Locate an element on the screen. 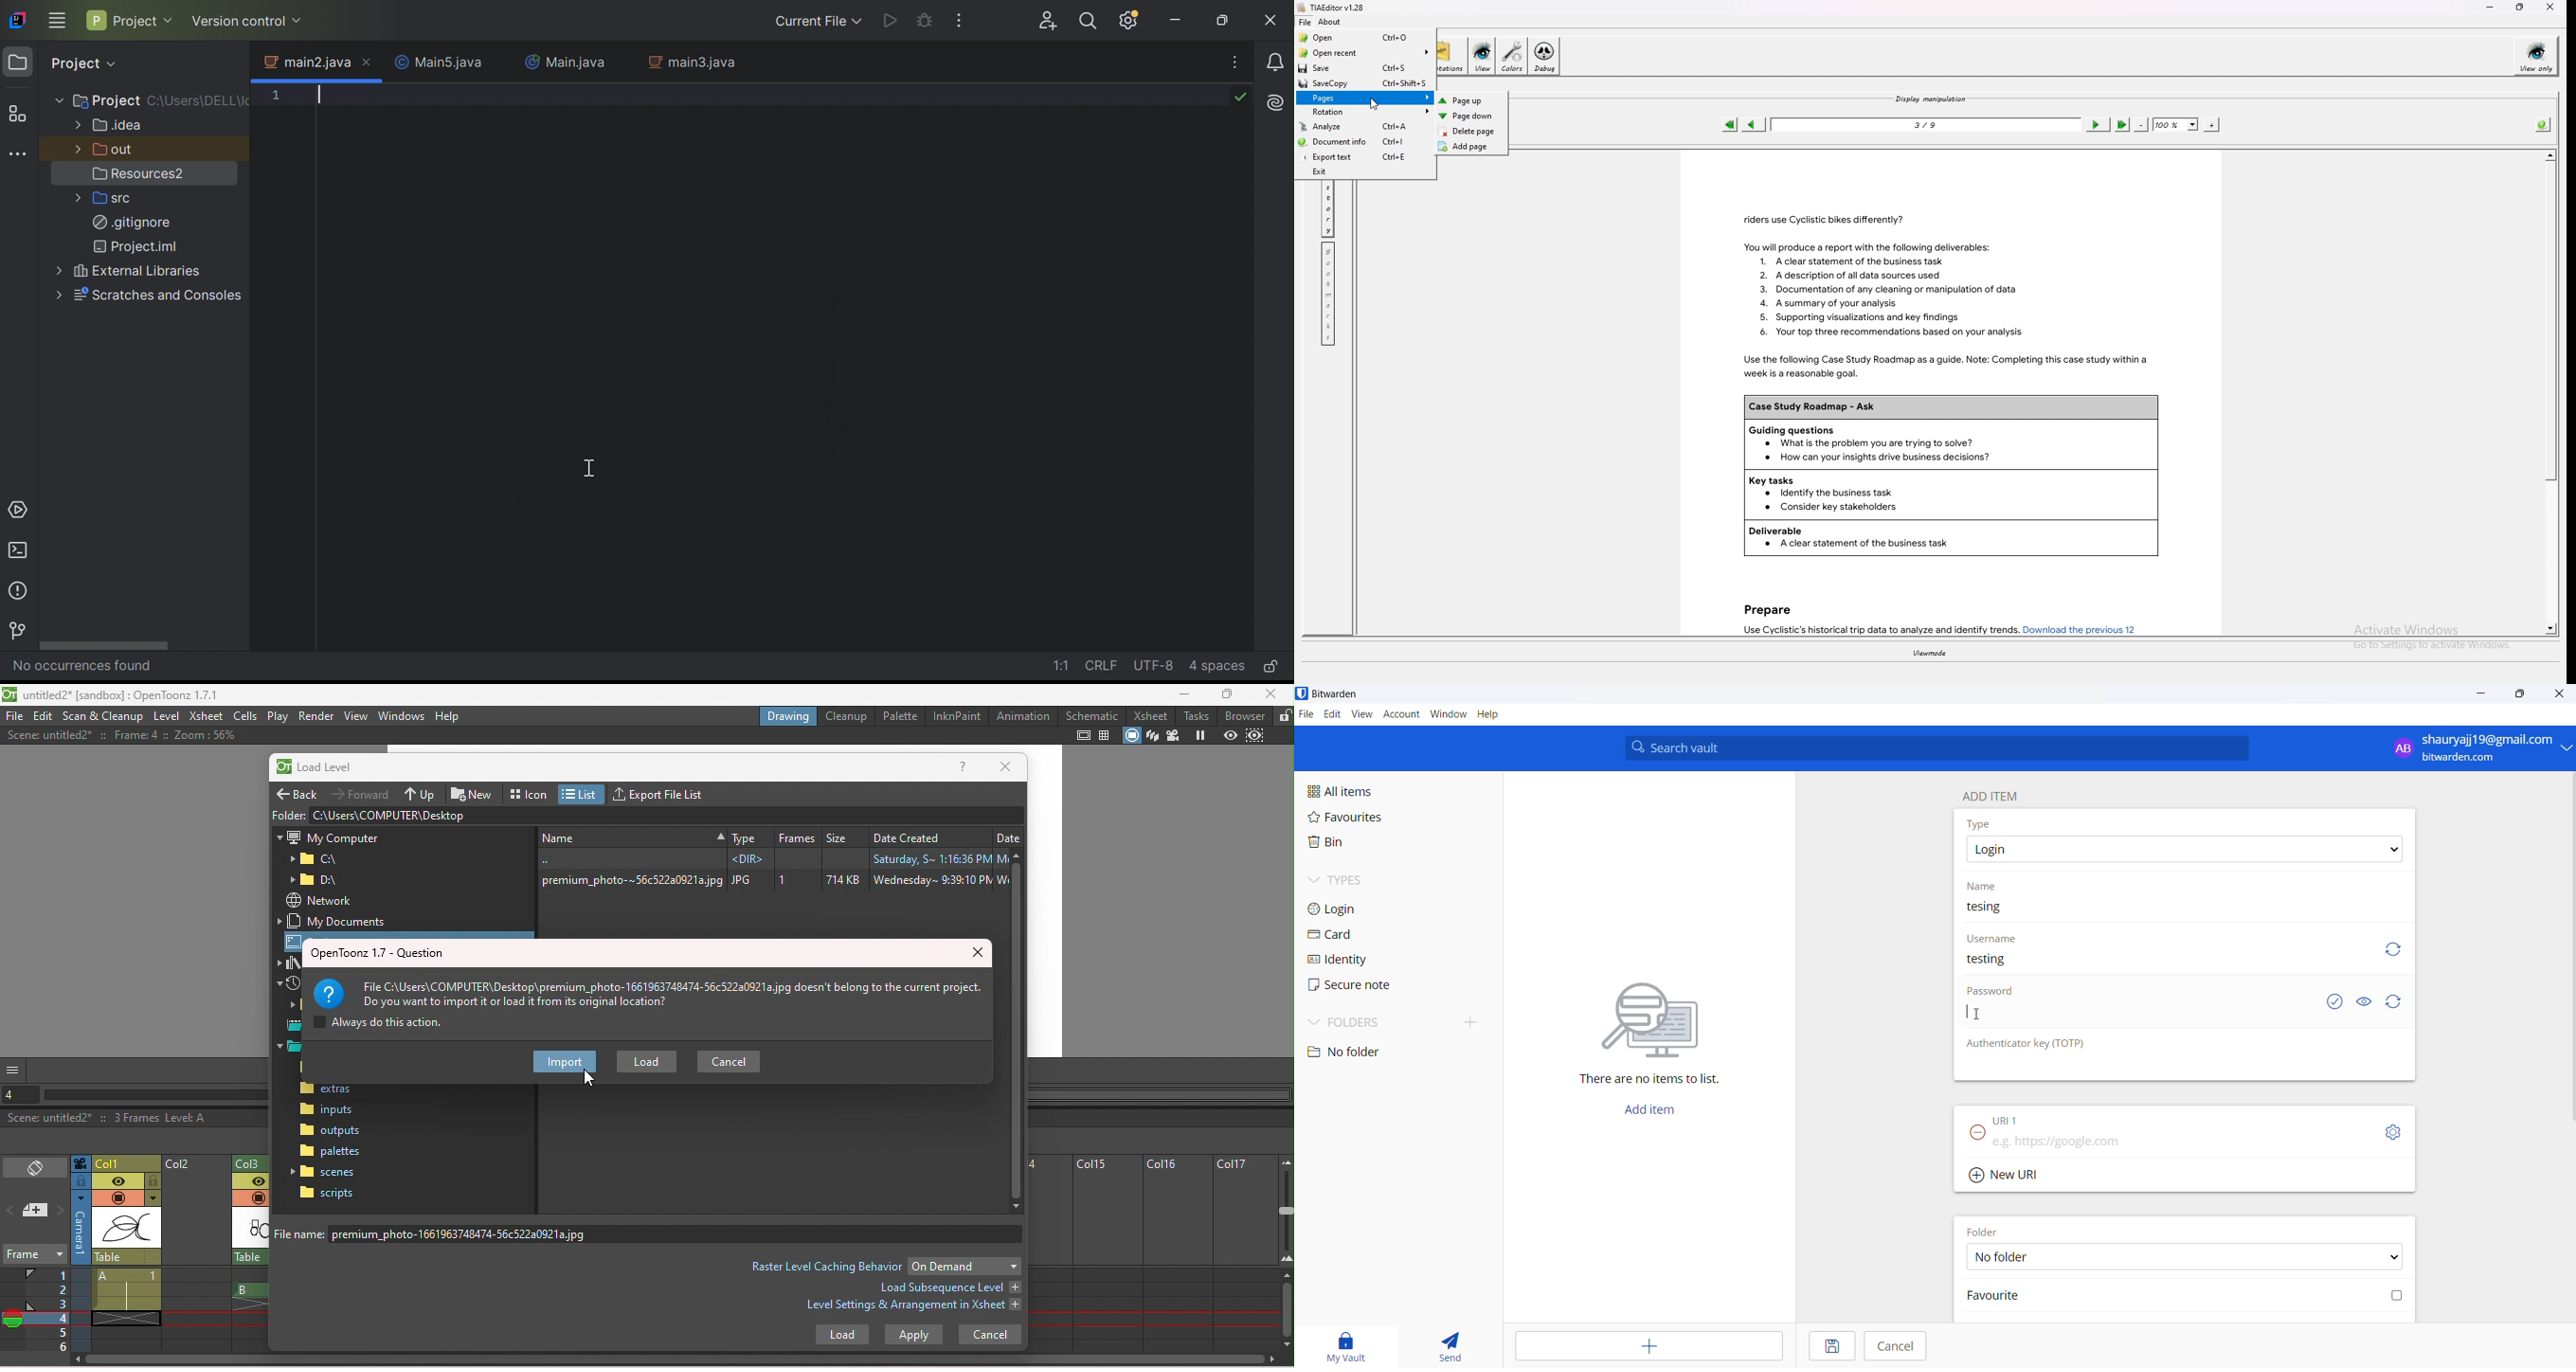 This screenshot has height=1372, width=2576. Scripts  is located at coordinates (327, 1193).